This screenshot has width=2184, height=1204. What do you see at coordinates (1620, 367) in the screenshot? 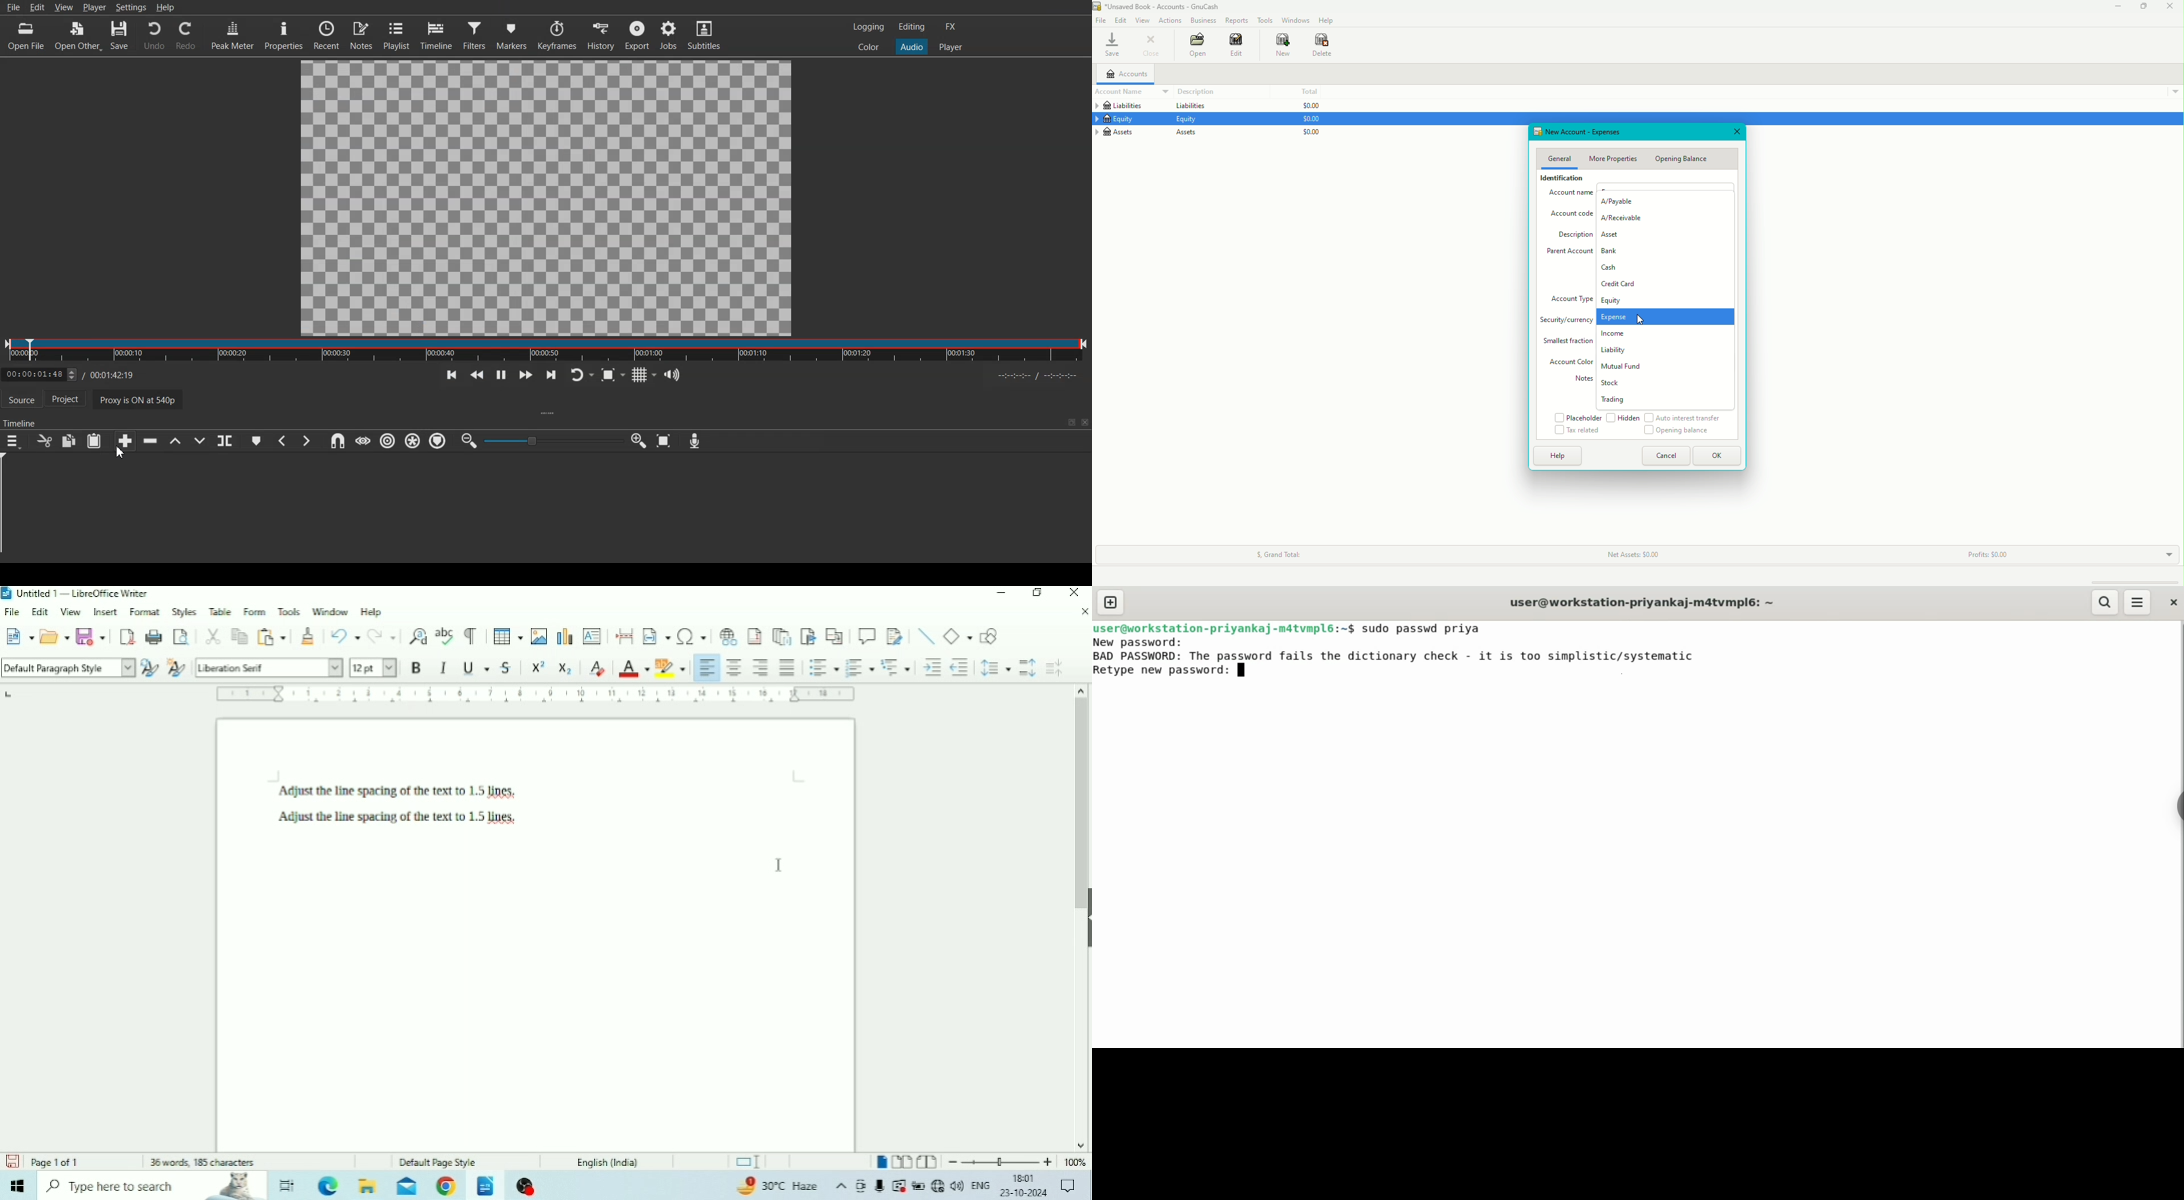
I see `Mutual Fund` at bounding box center [1620, 367].